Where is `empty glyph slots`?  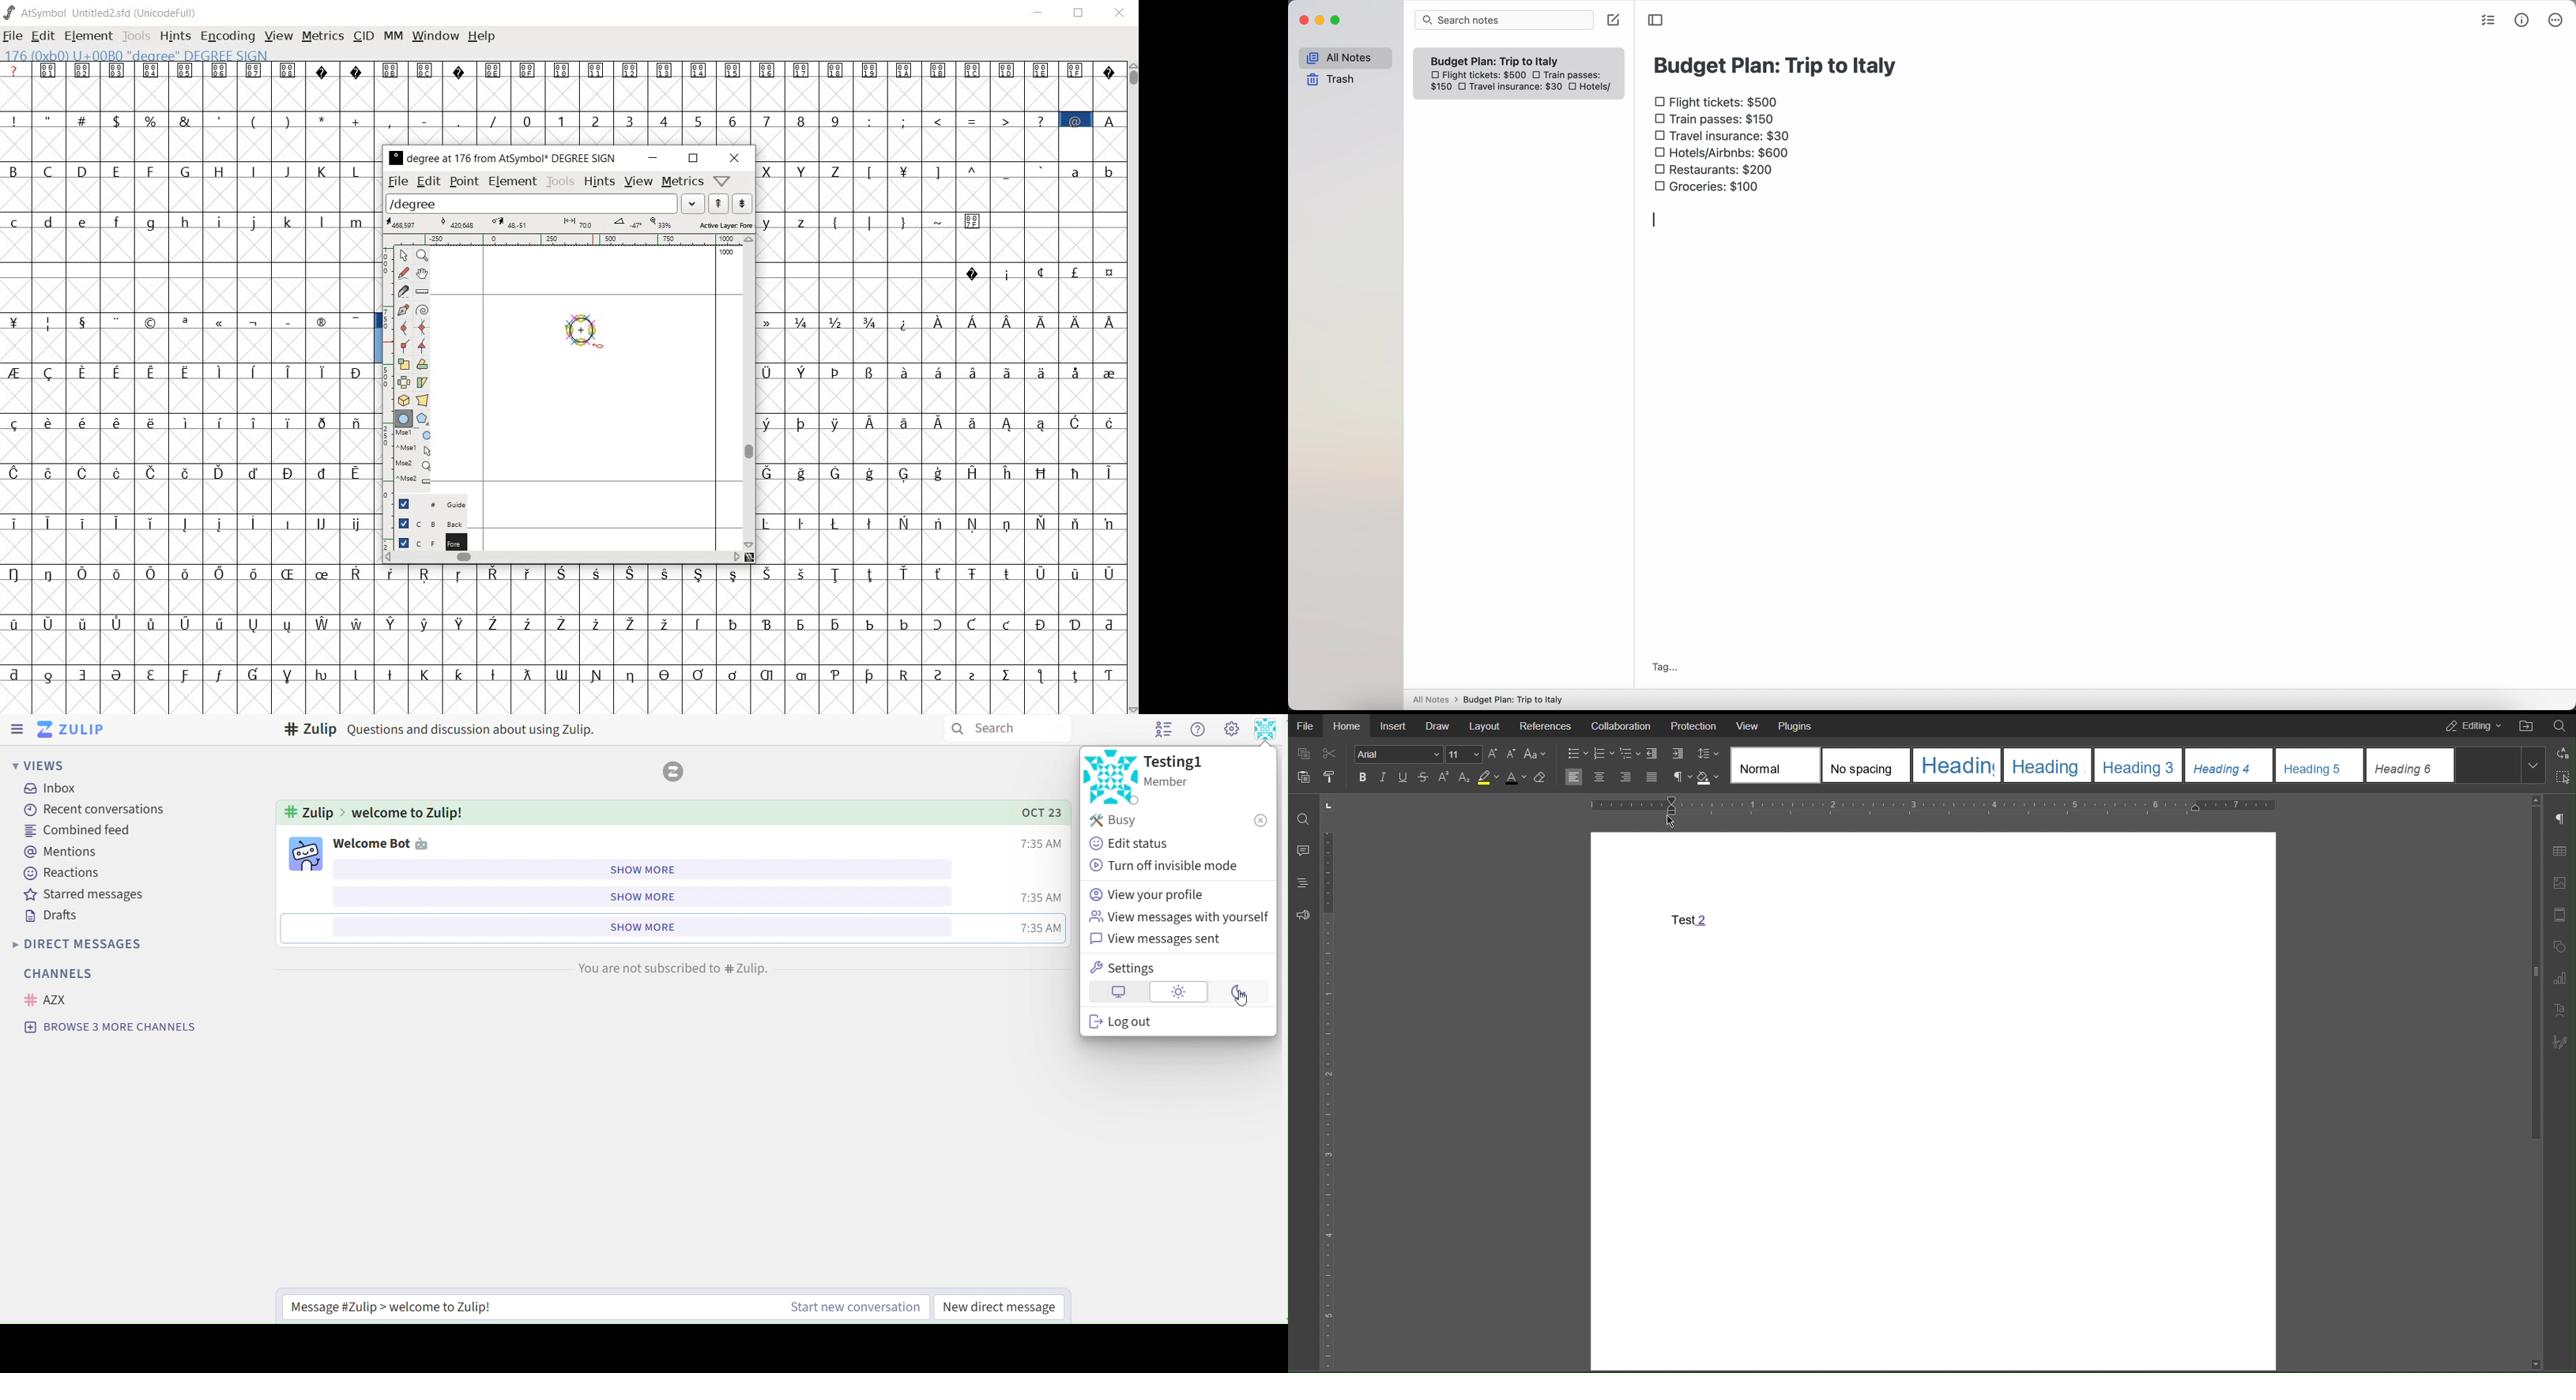
empty glyph slots is located at coordinates (188, 196).